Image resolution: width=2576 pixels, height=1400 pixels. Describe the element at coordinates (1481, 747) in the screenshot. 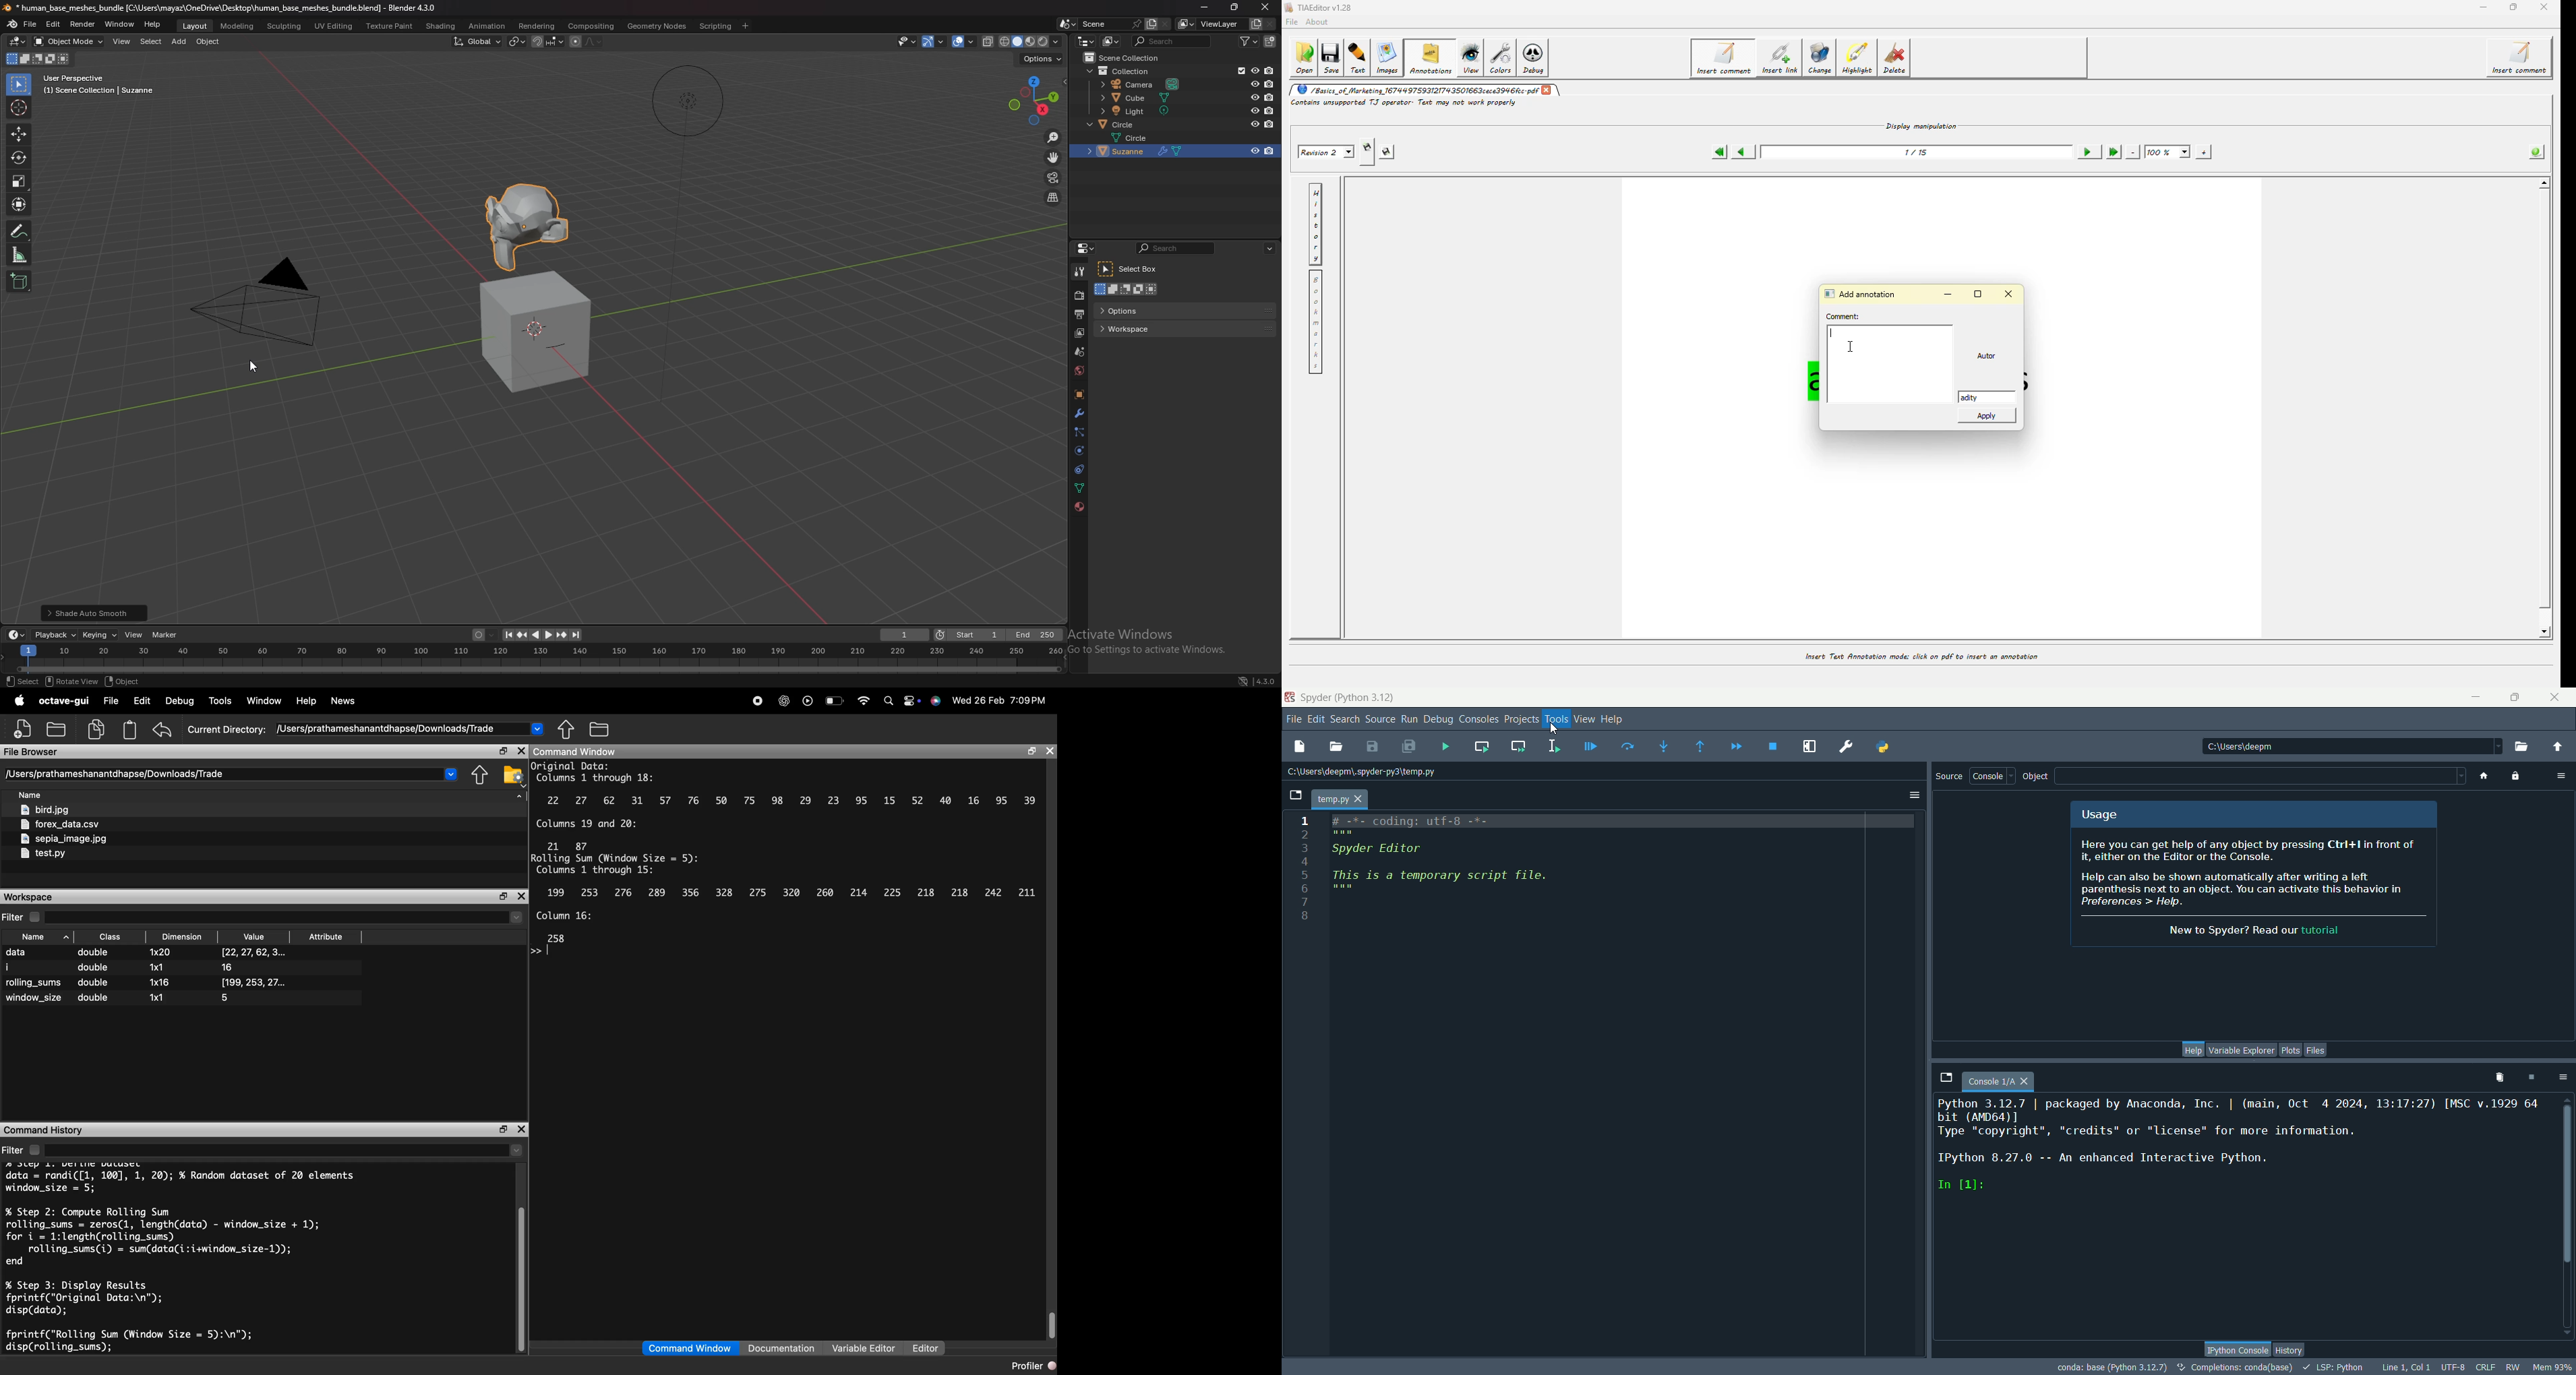

I see `run current cell` at that location.